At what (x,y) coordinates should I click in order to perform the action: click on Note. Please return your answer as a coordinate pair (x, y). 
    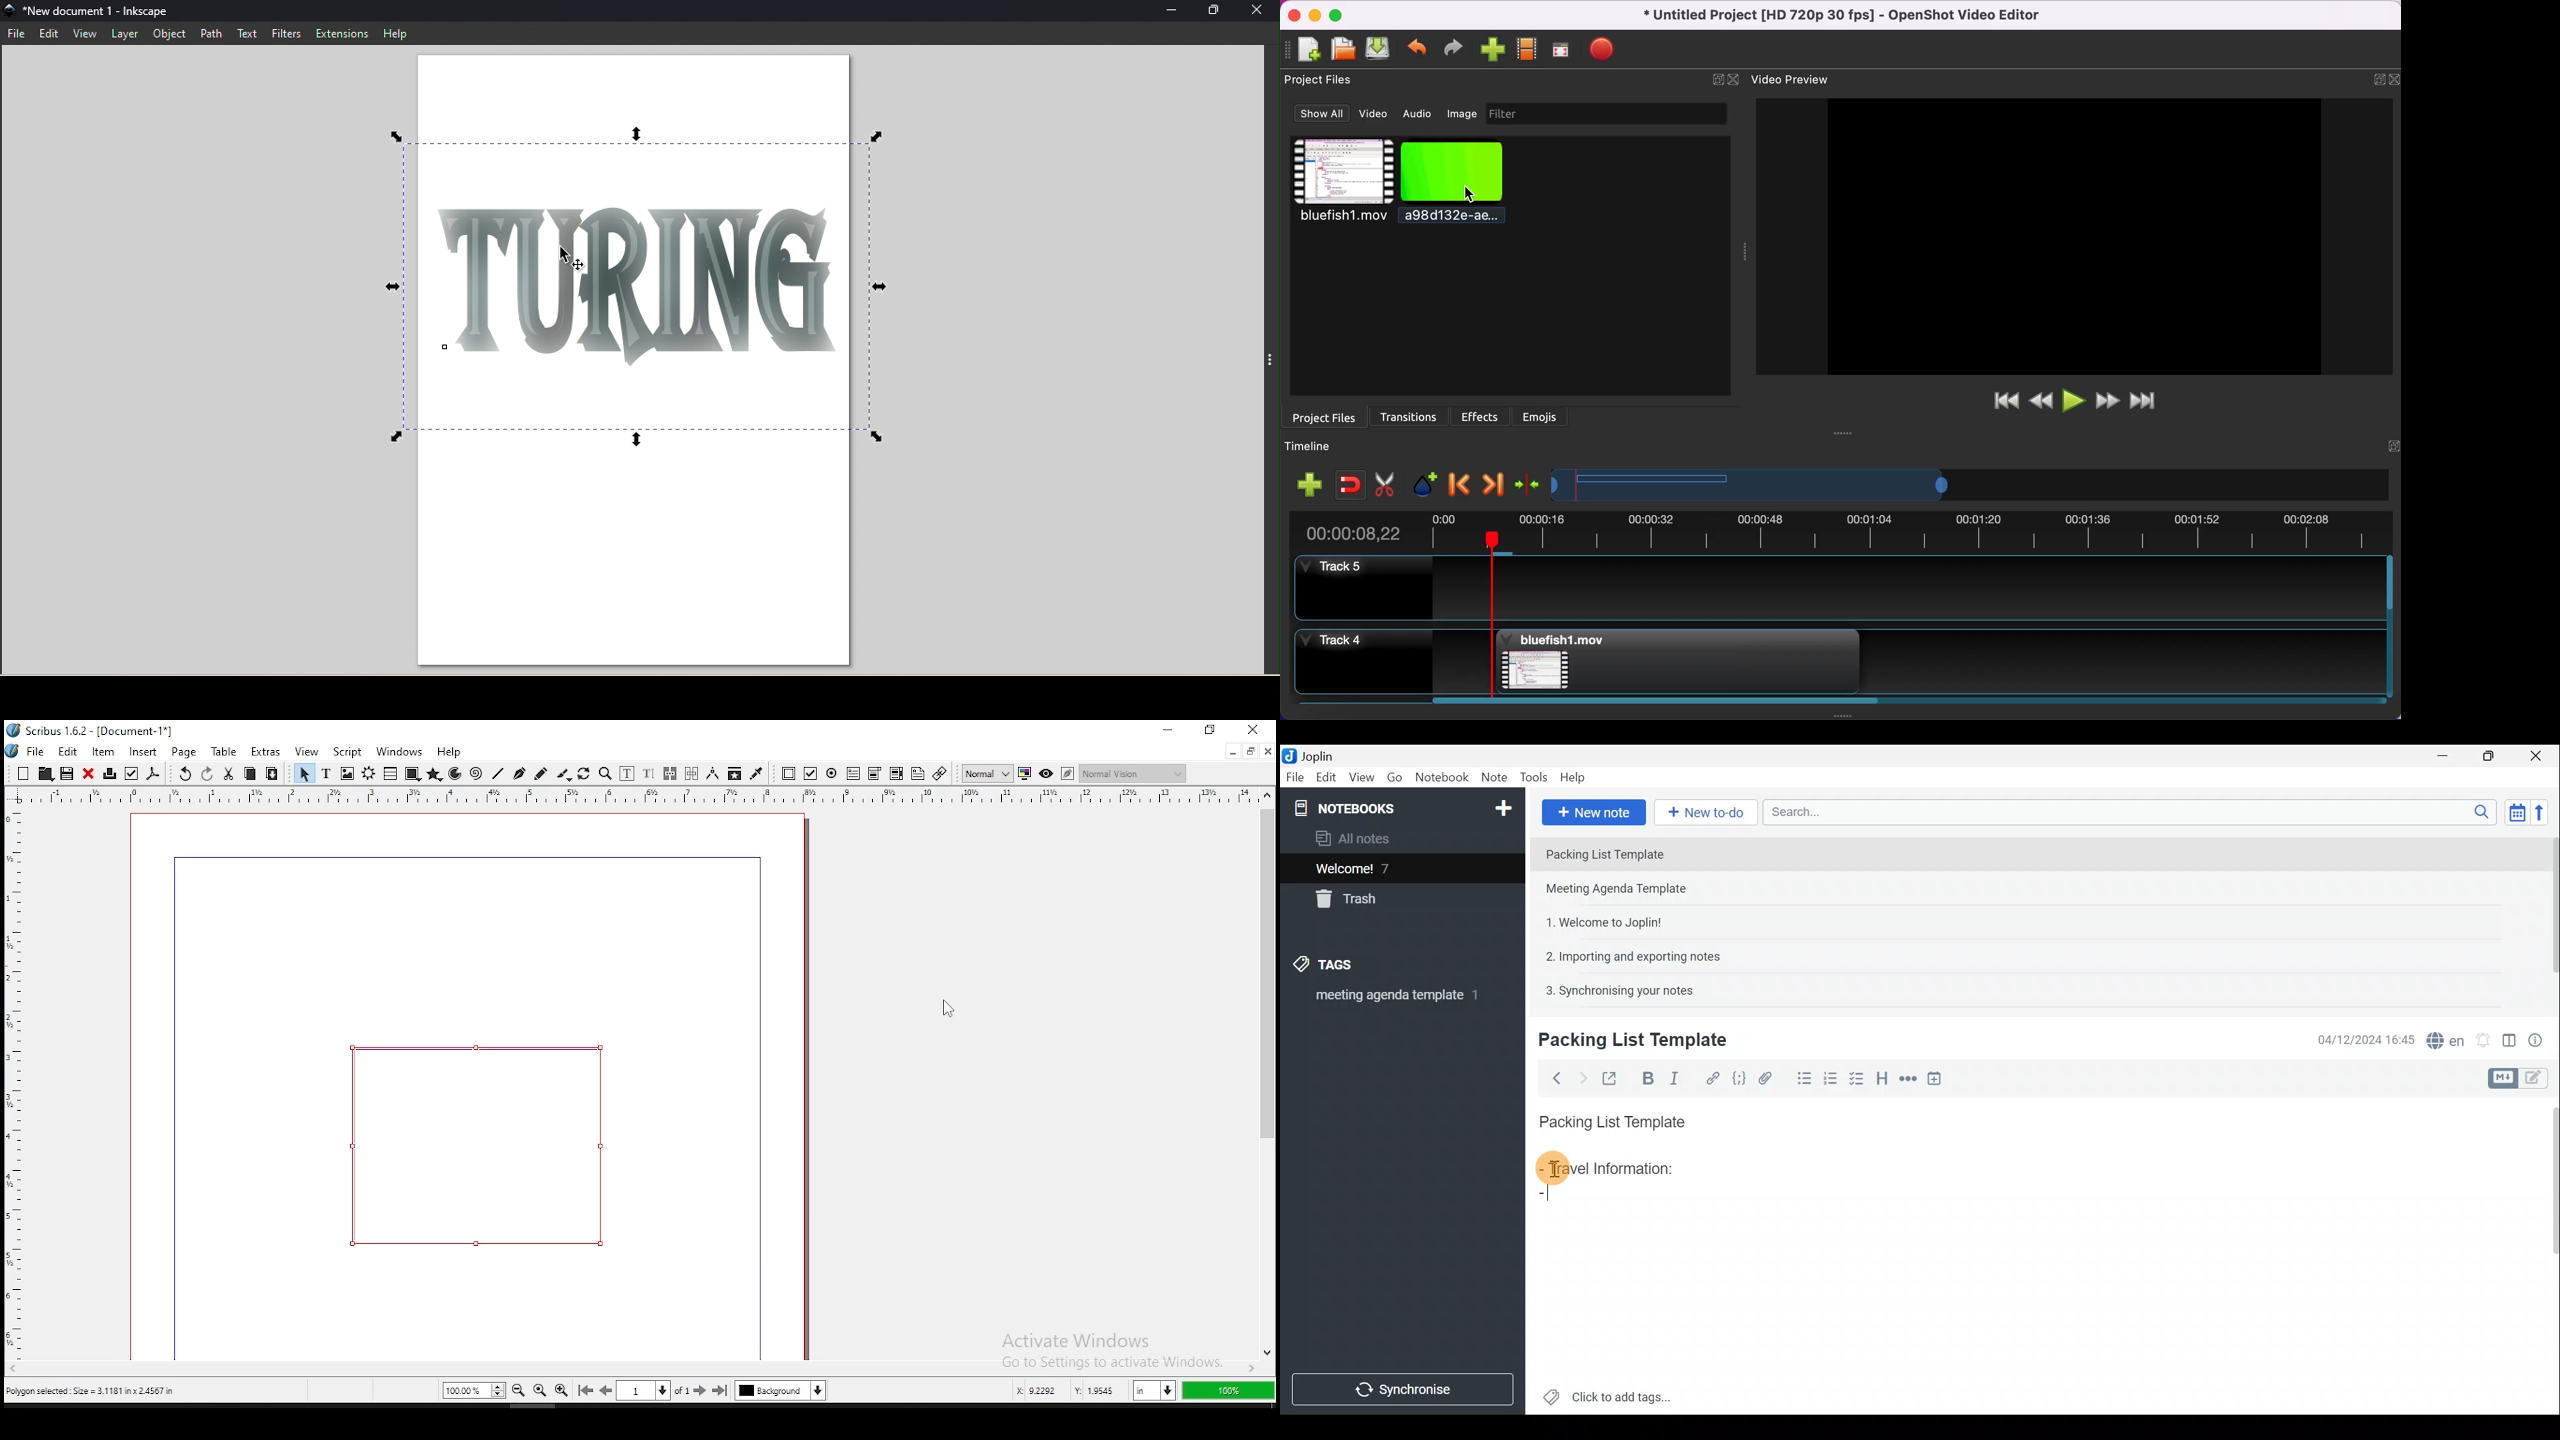
    Looking at the image, I should click on (1493, 778).